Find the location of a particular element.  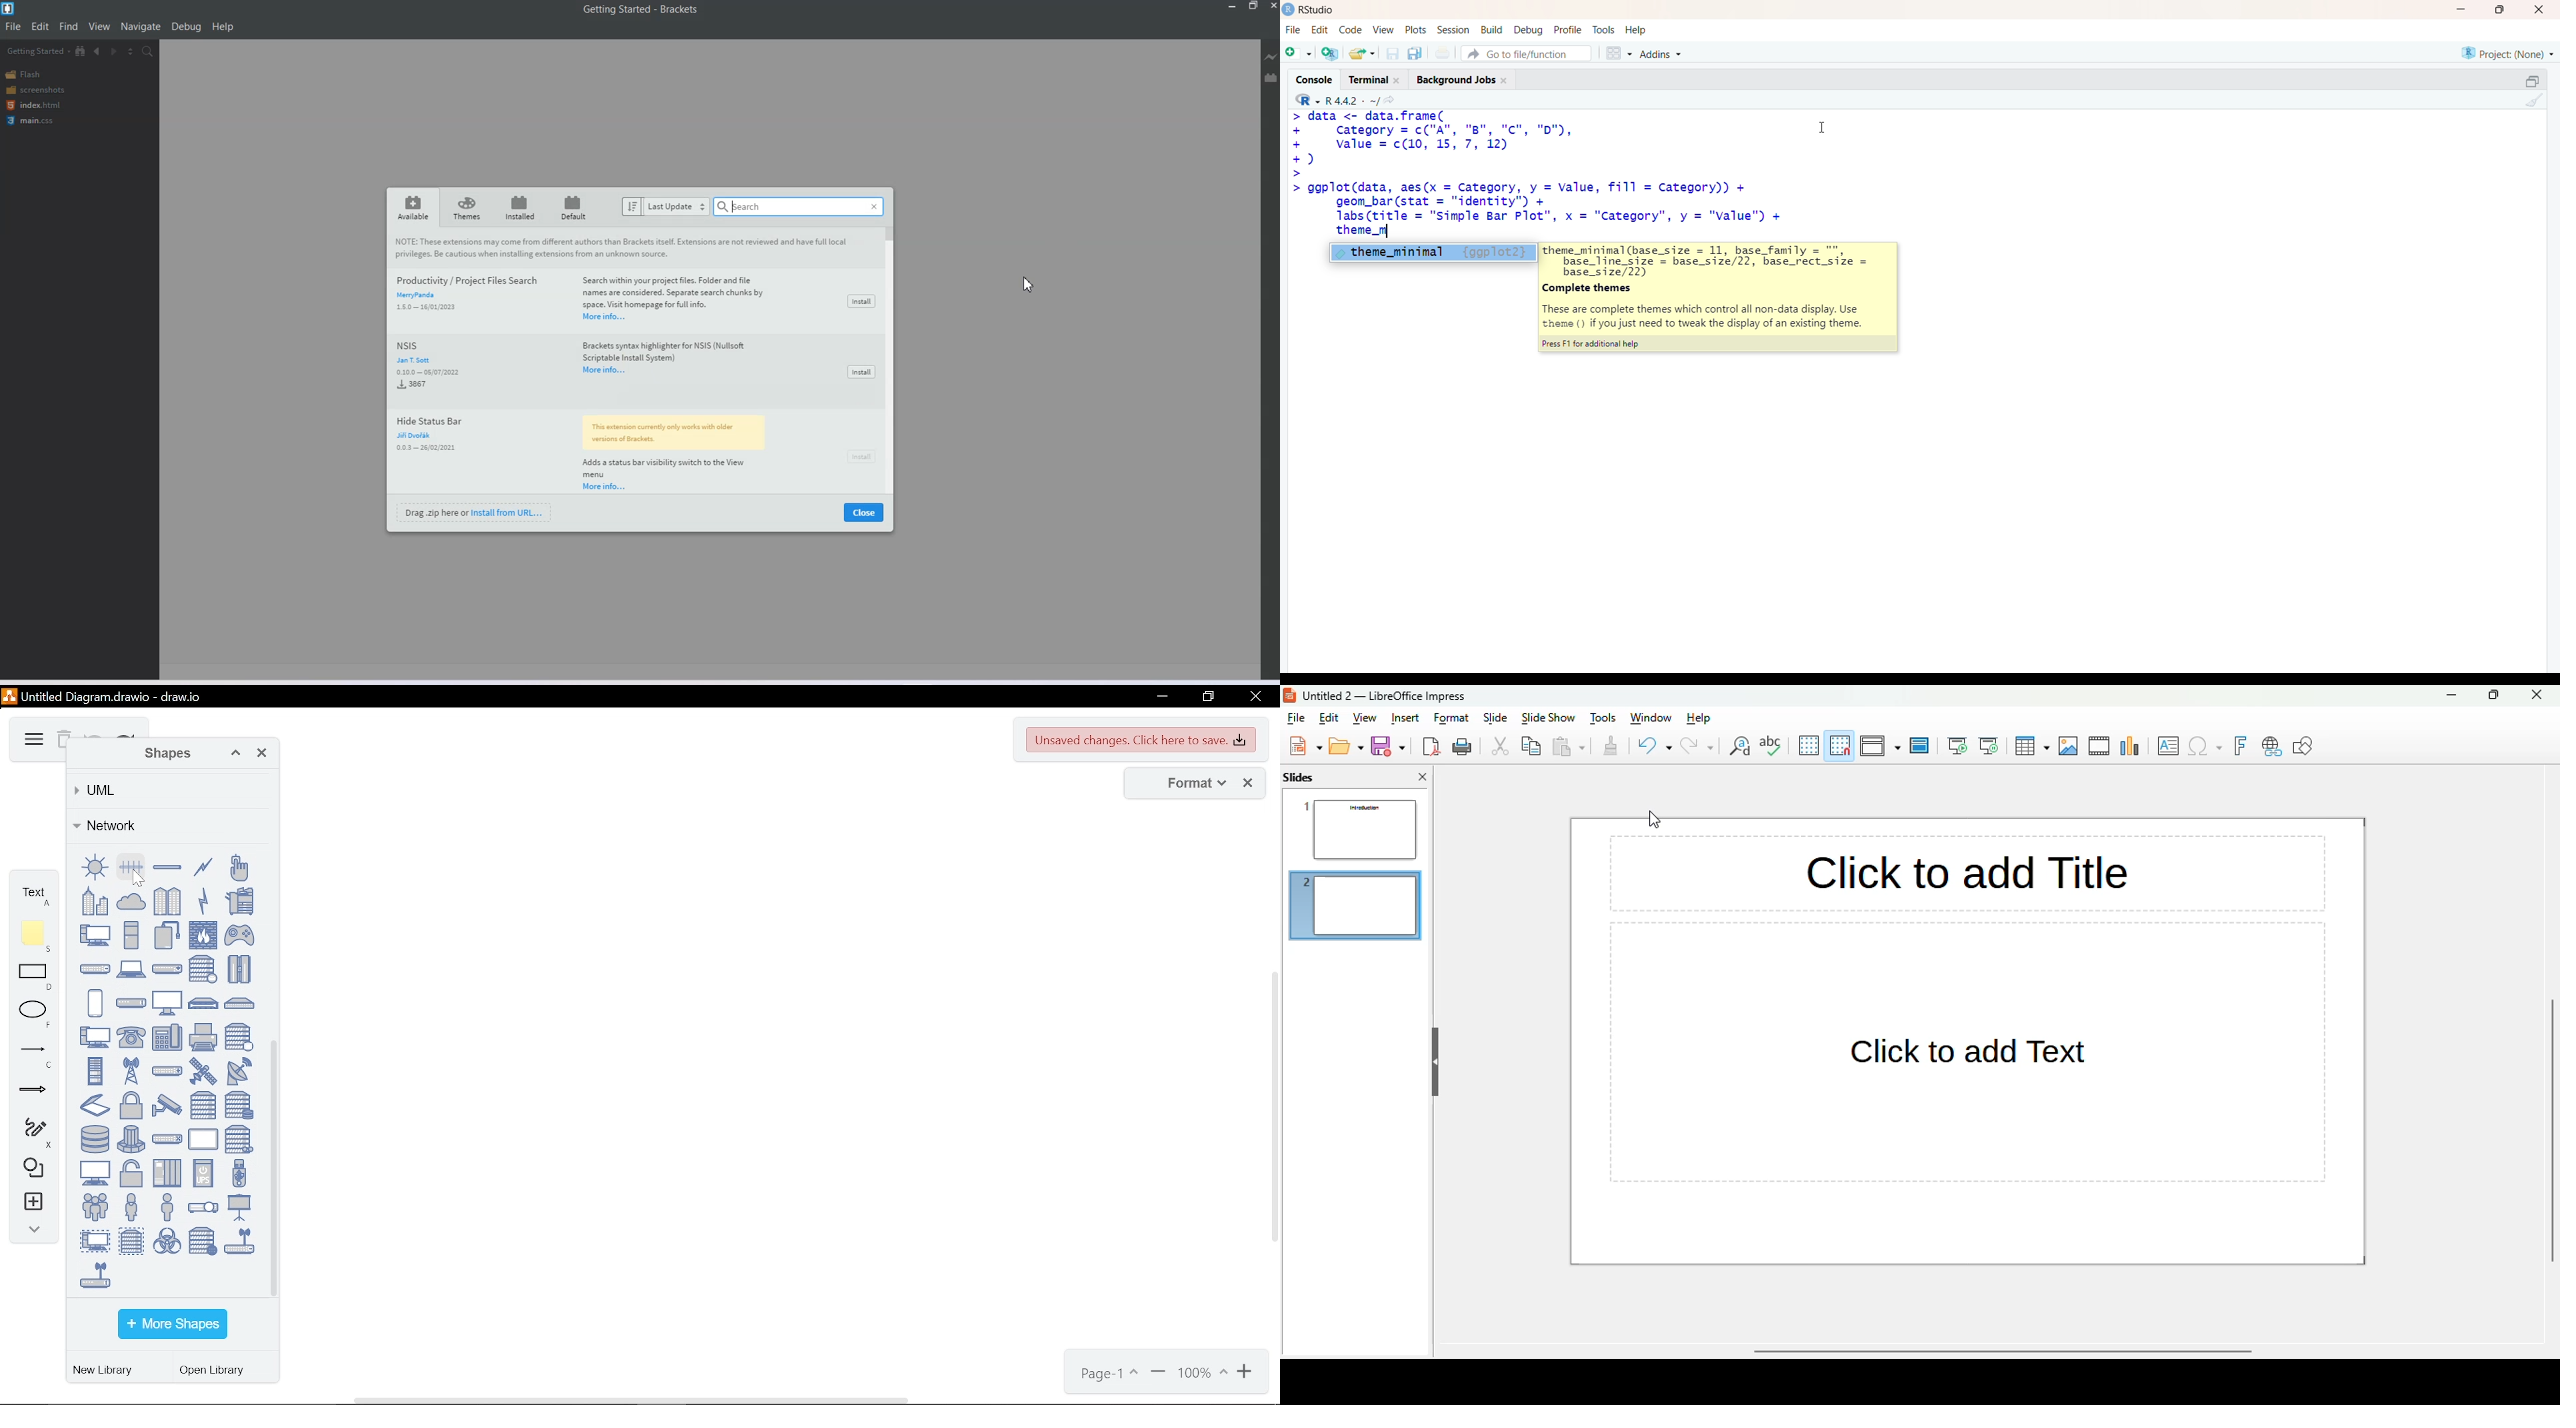

Getting Started-Brackets is located at coordinates (641, 10).